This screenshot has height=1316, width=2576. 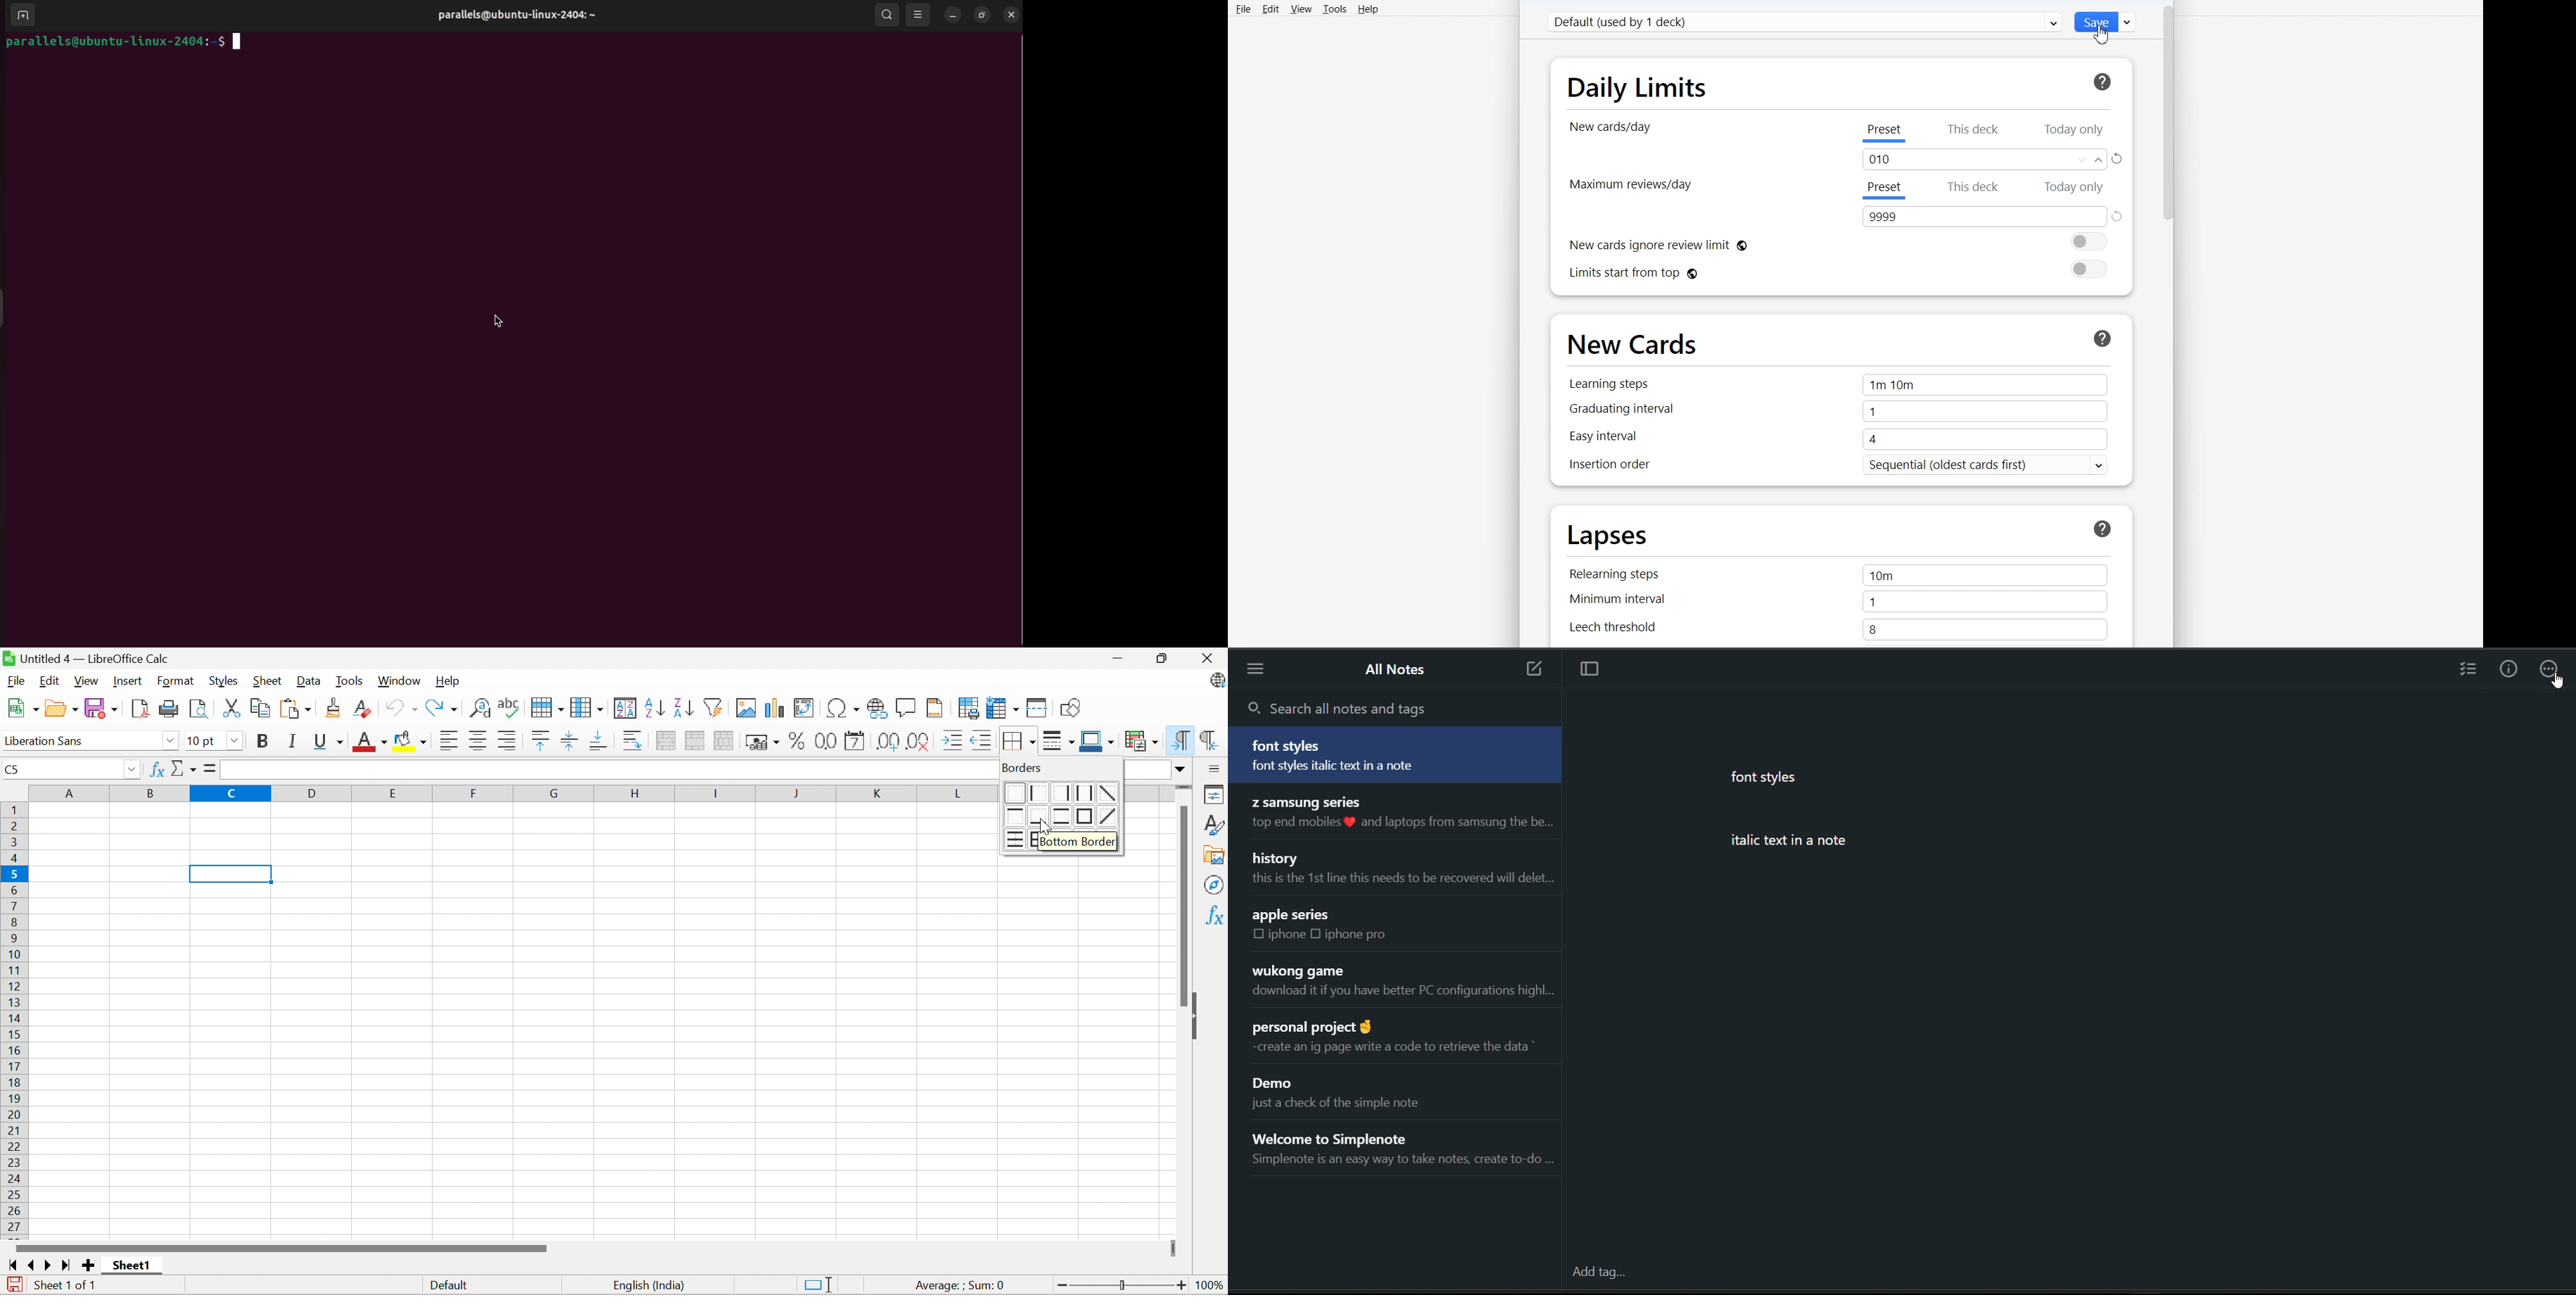 What do you see at coordinates (447, 680) in the screenshot?
I see `Help` at bounding box center [447, 680].